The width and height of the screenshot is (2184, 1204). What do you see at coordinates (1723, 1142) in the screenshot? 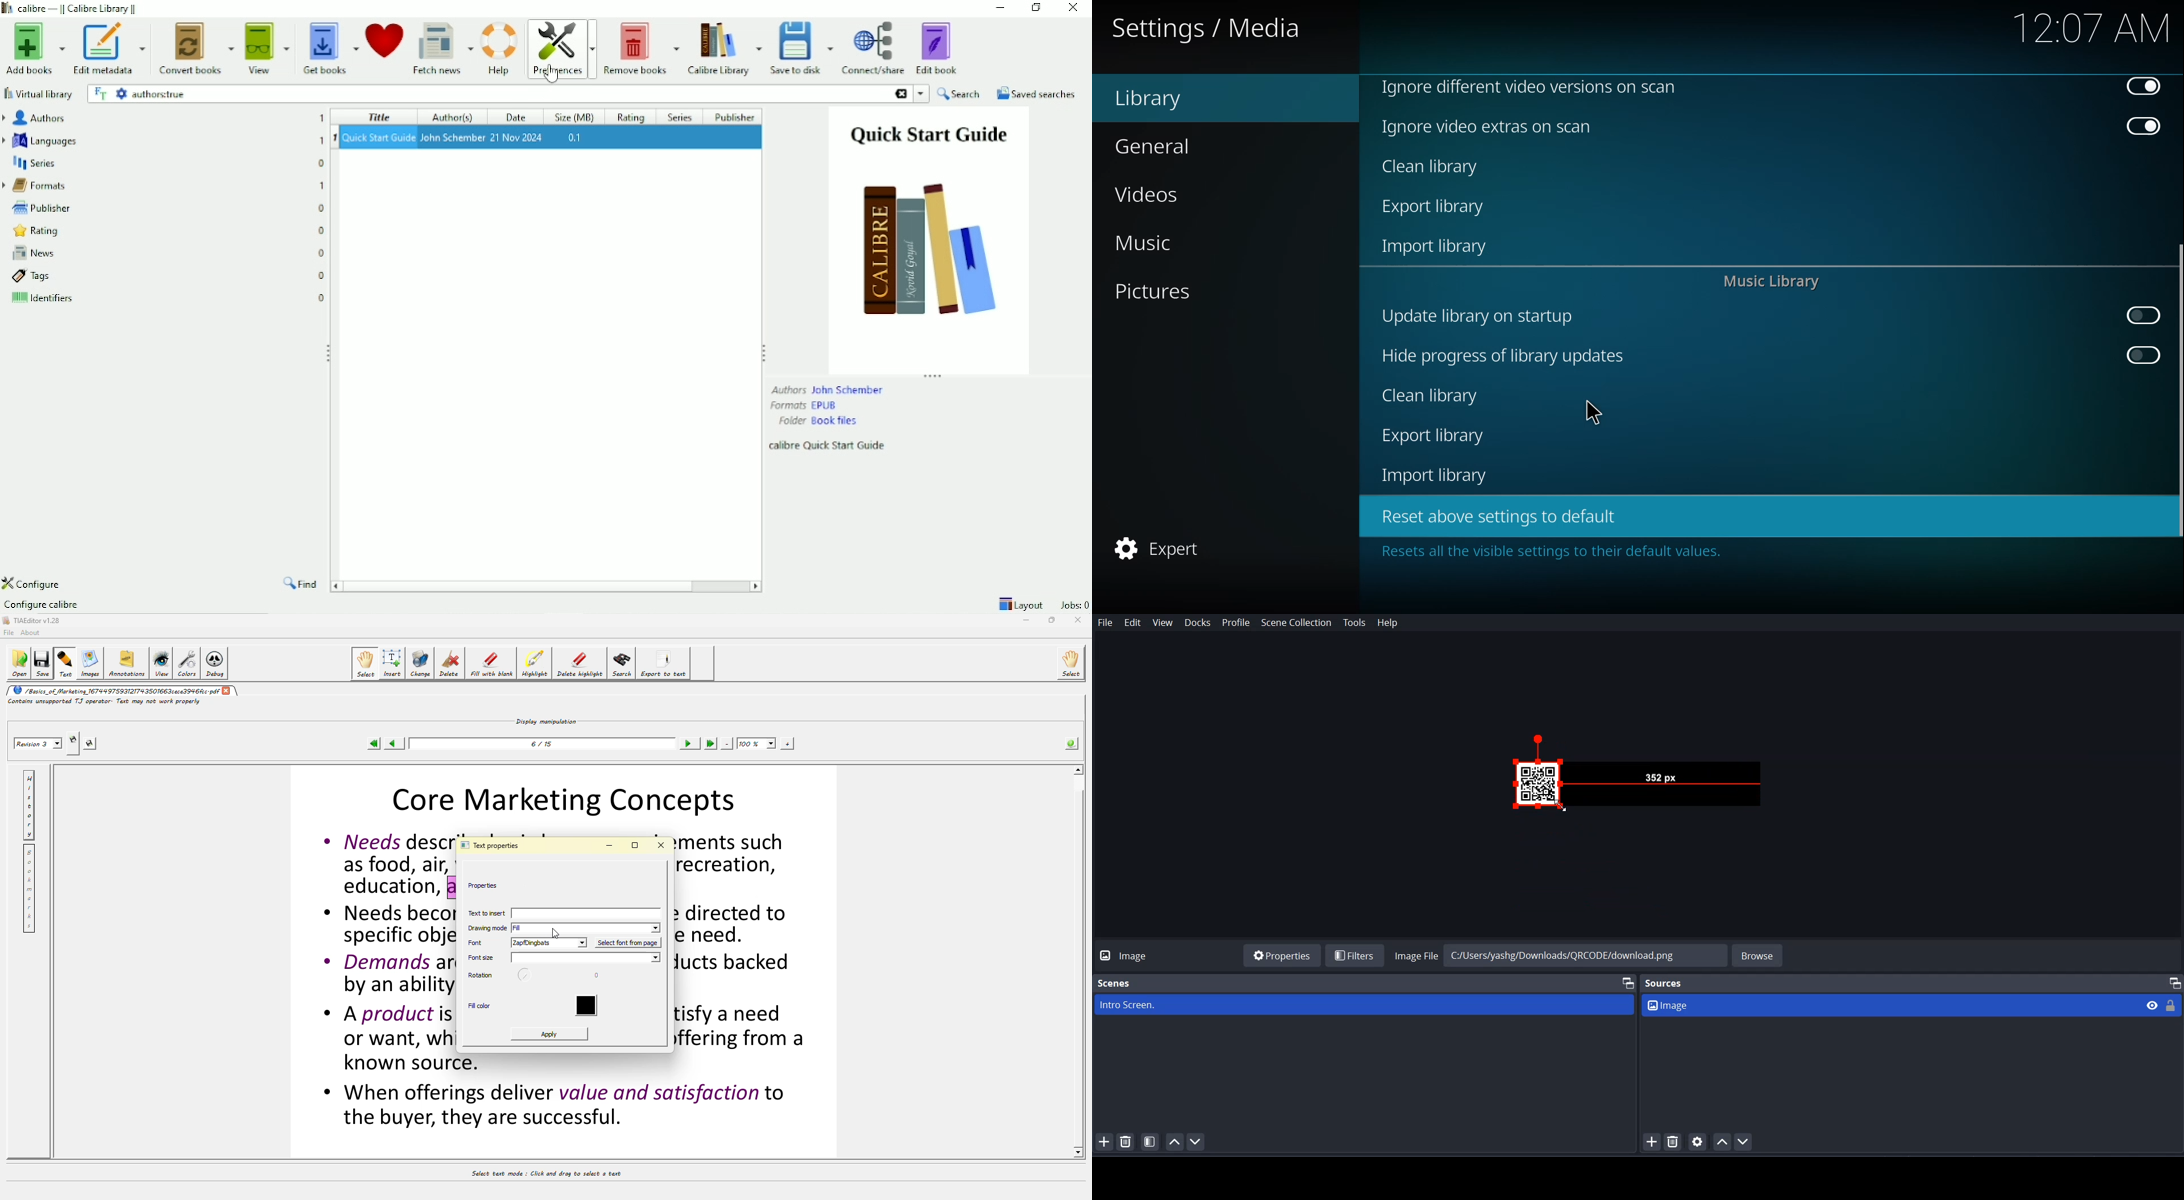
I see `Move Source Up` at bounding box center [1723, 1142].